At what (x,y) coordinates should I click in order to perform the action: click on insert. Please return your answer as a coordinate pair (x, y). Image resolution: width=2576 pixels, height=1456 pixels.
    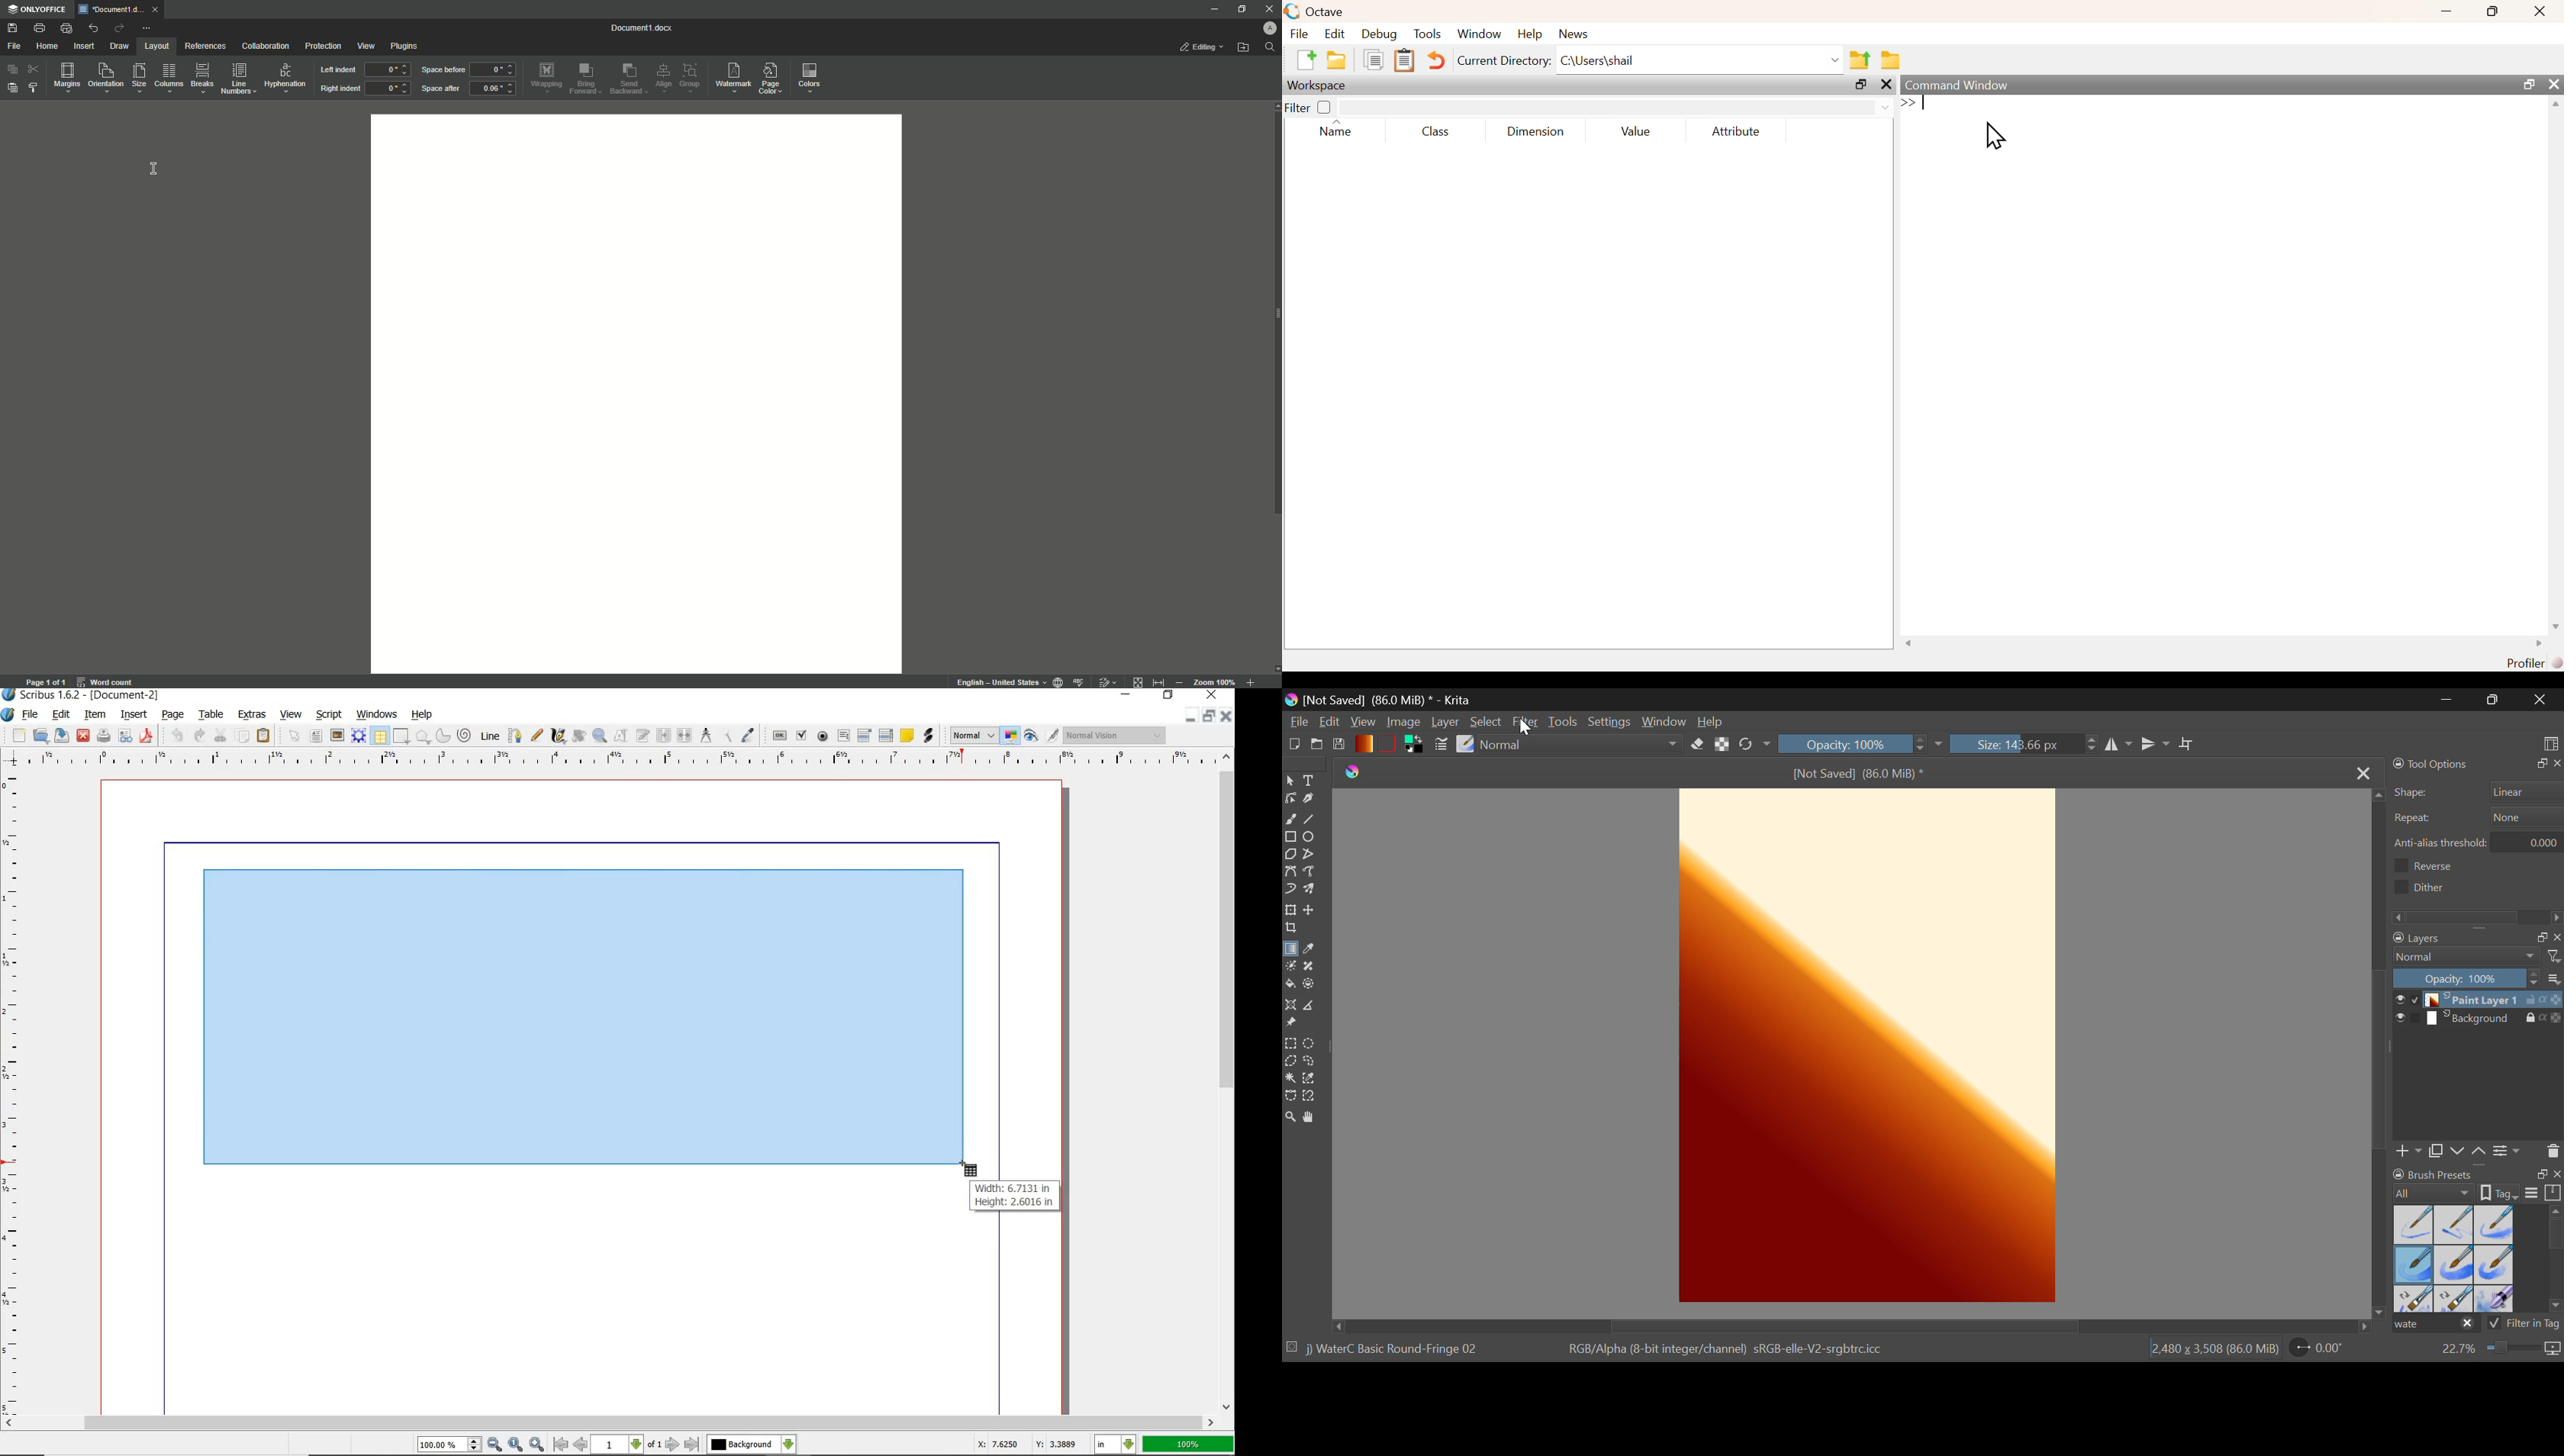
    Looking at the image, I should click on (137, 716).